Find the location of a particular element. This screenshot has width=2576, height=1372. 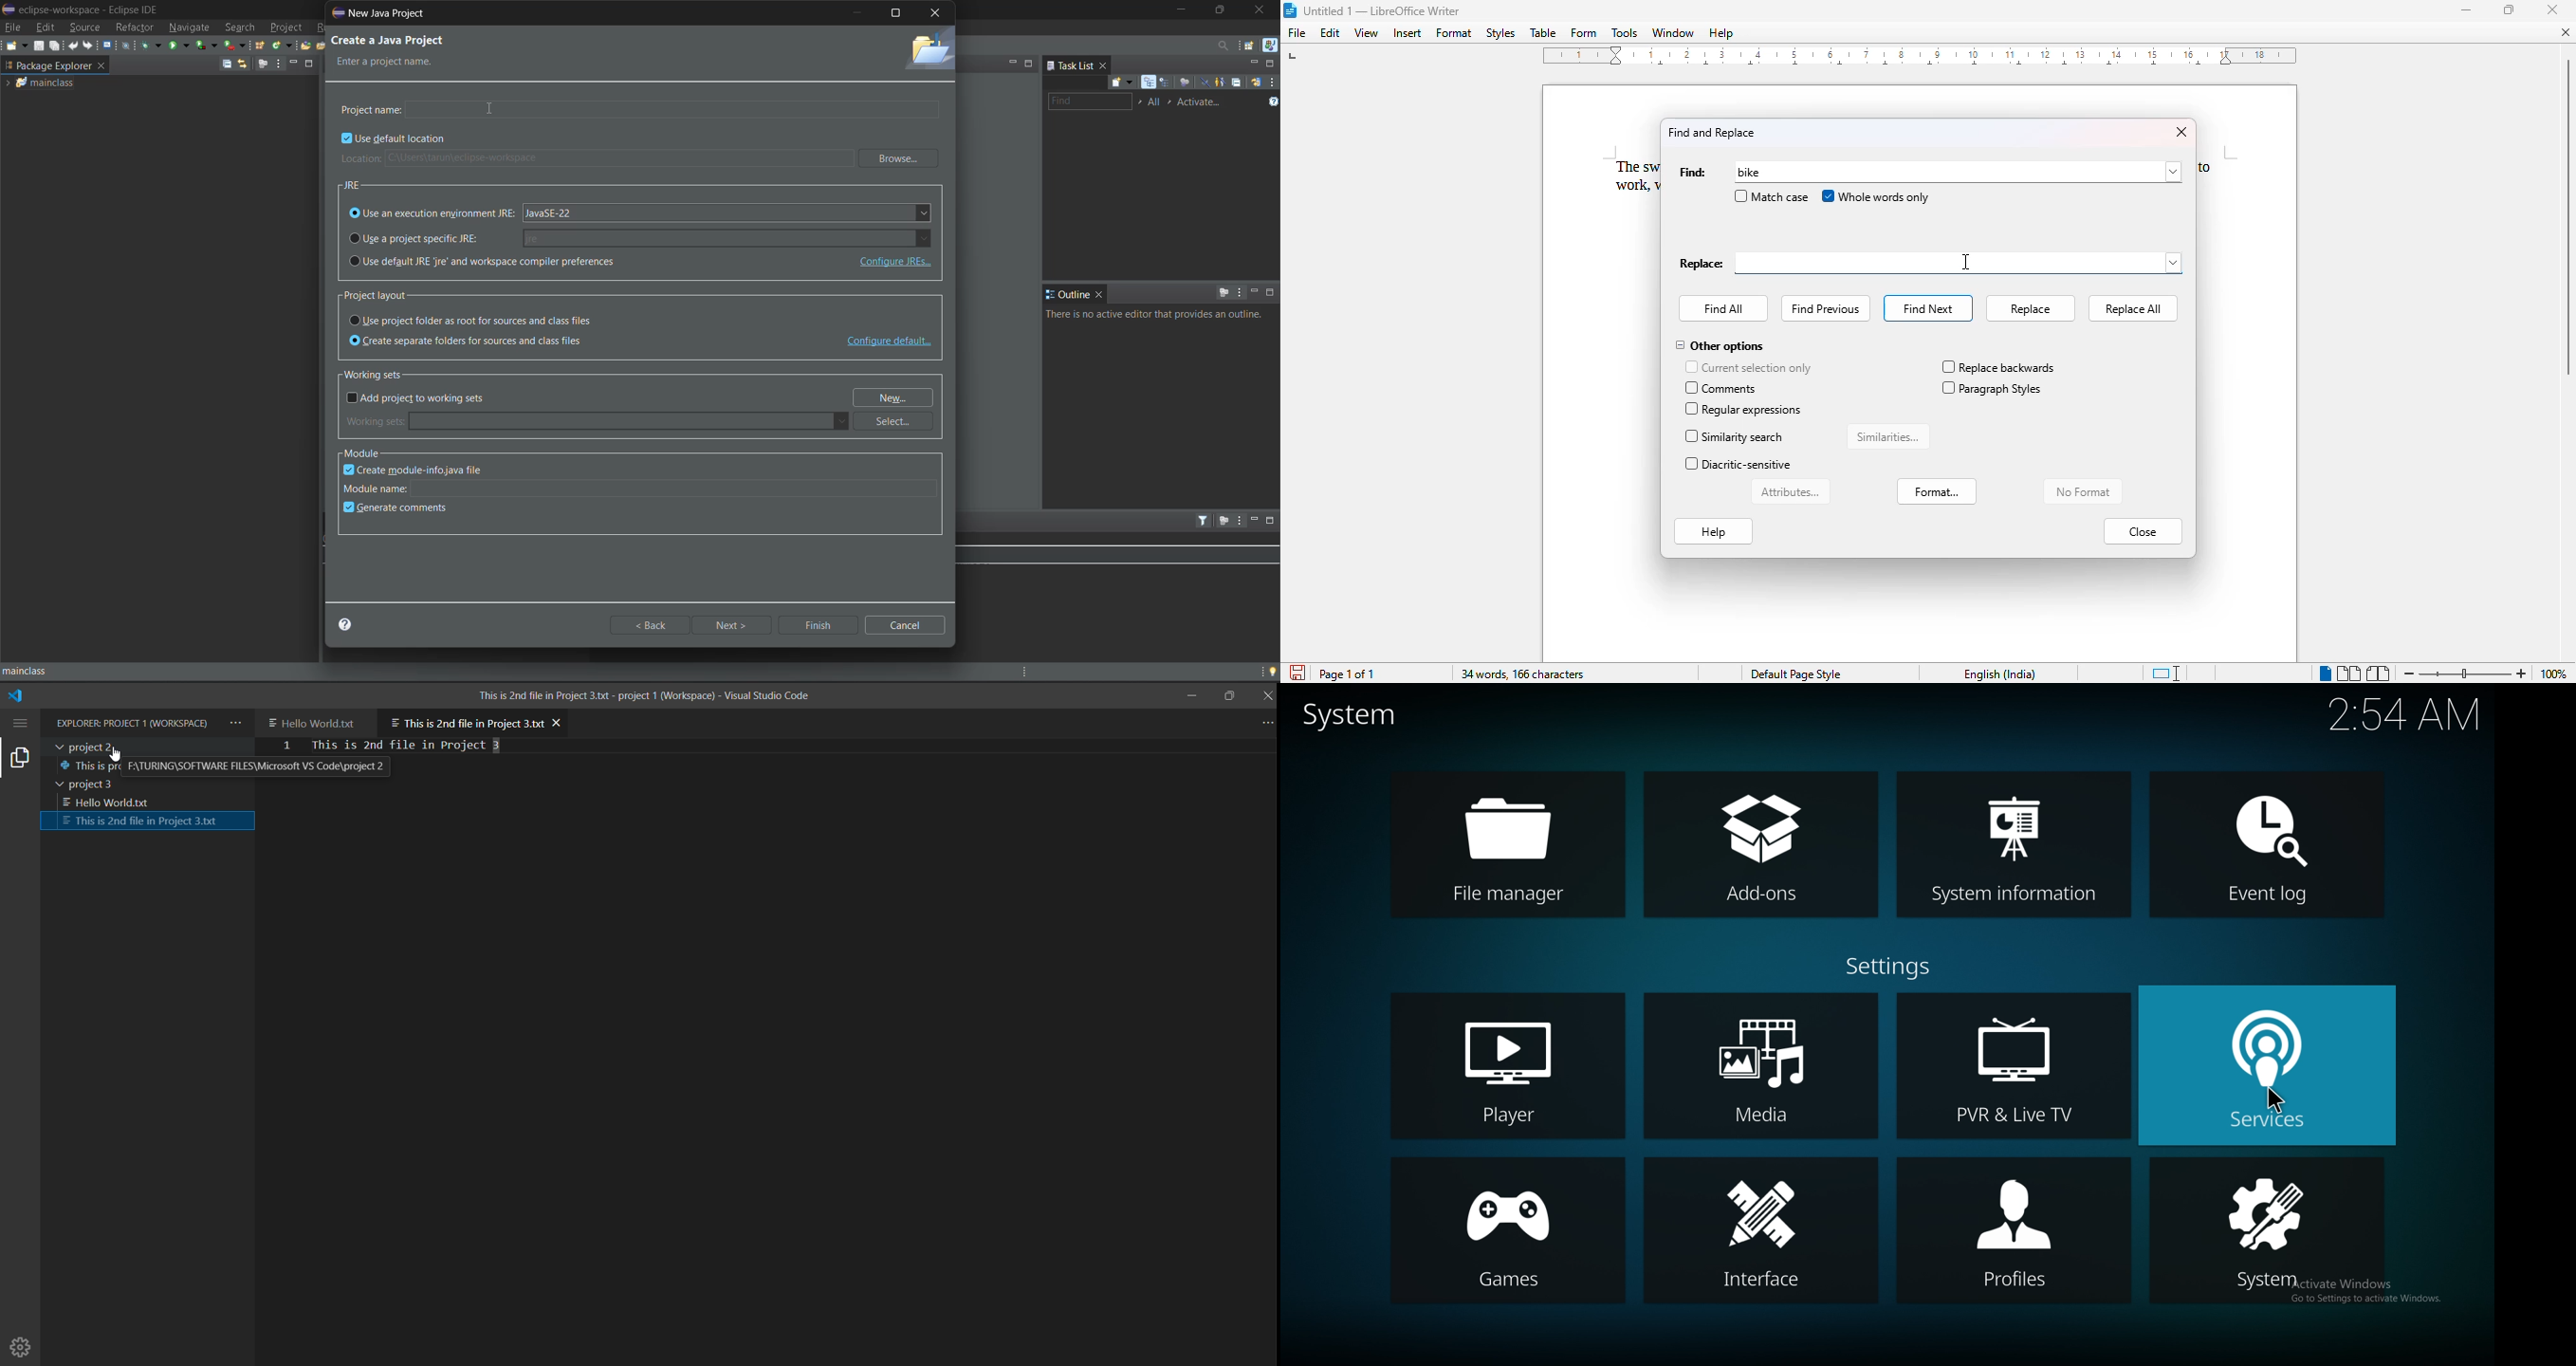

system is located at coordinates (1362, 718).